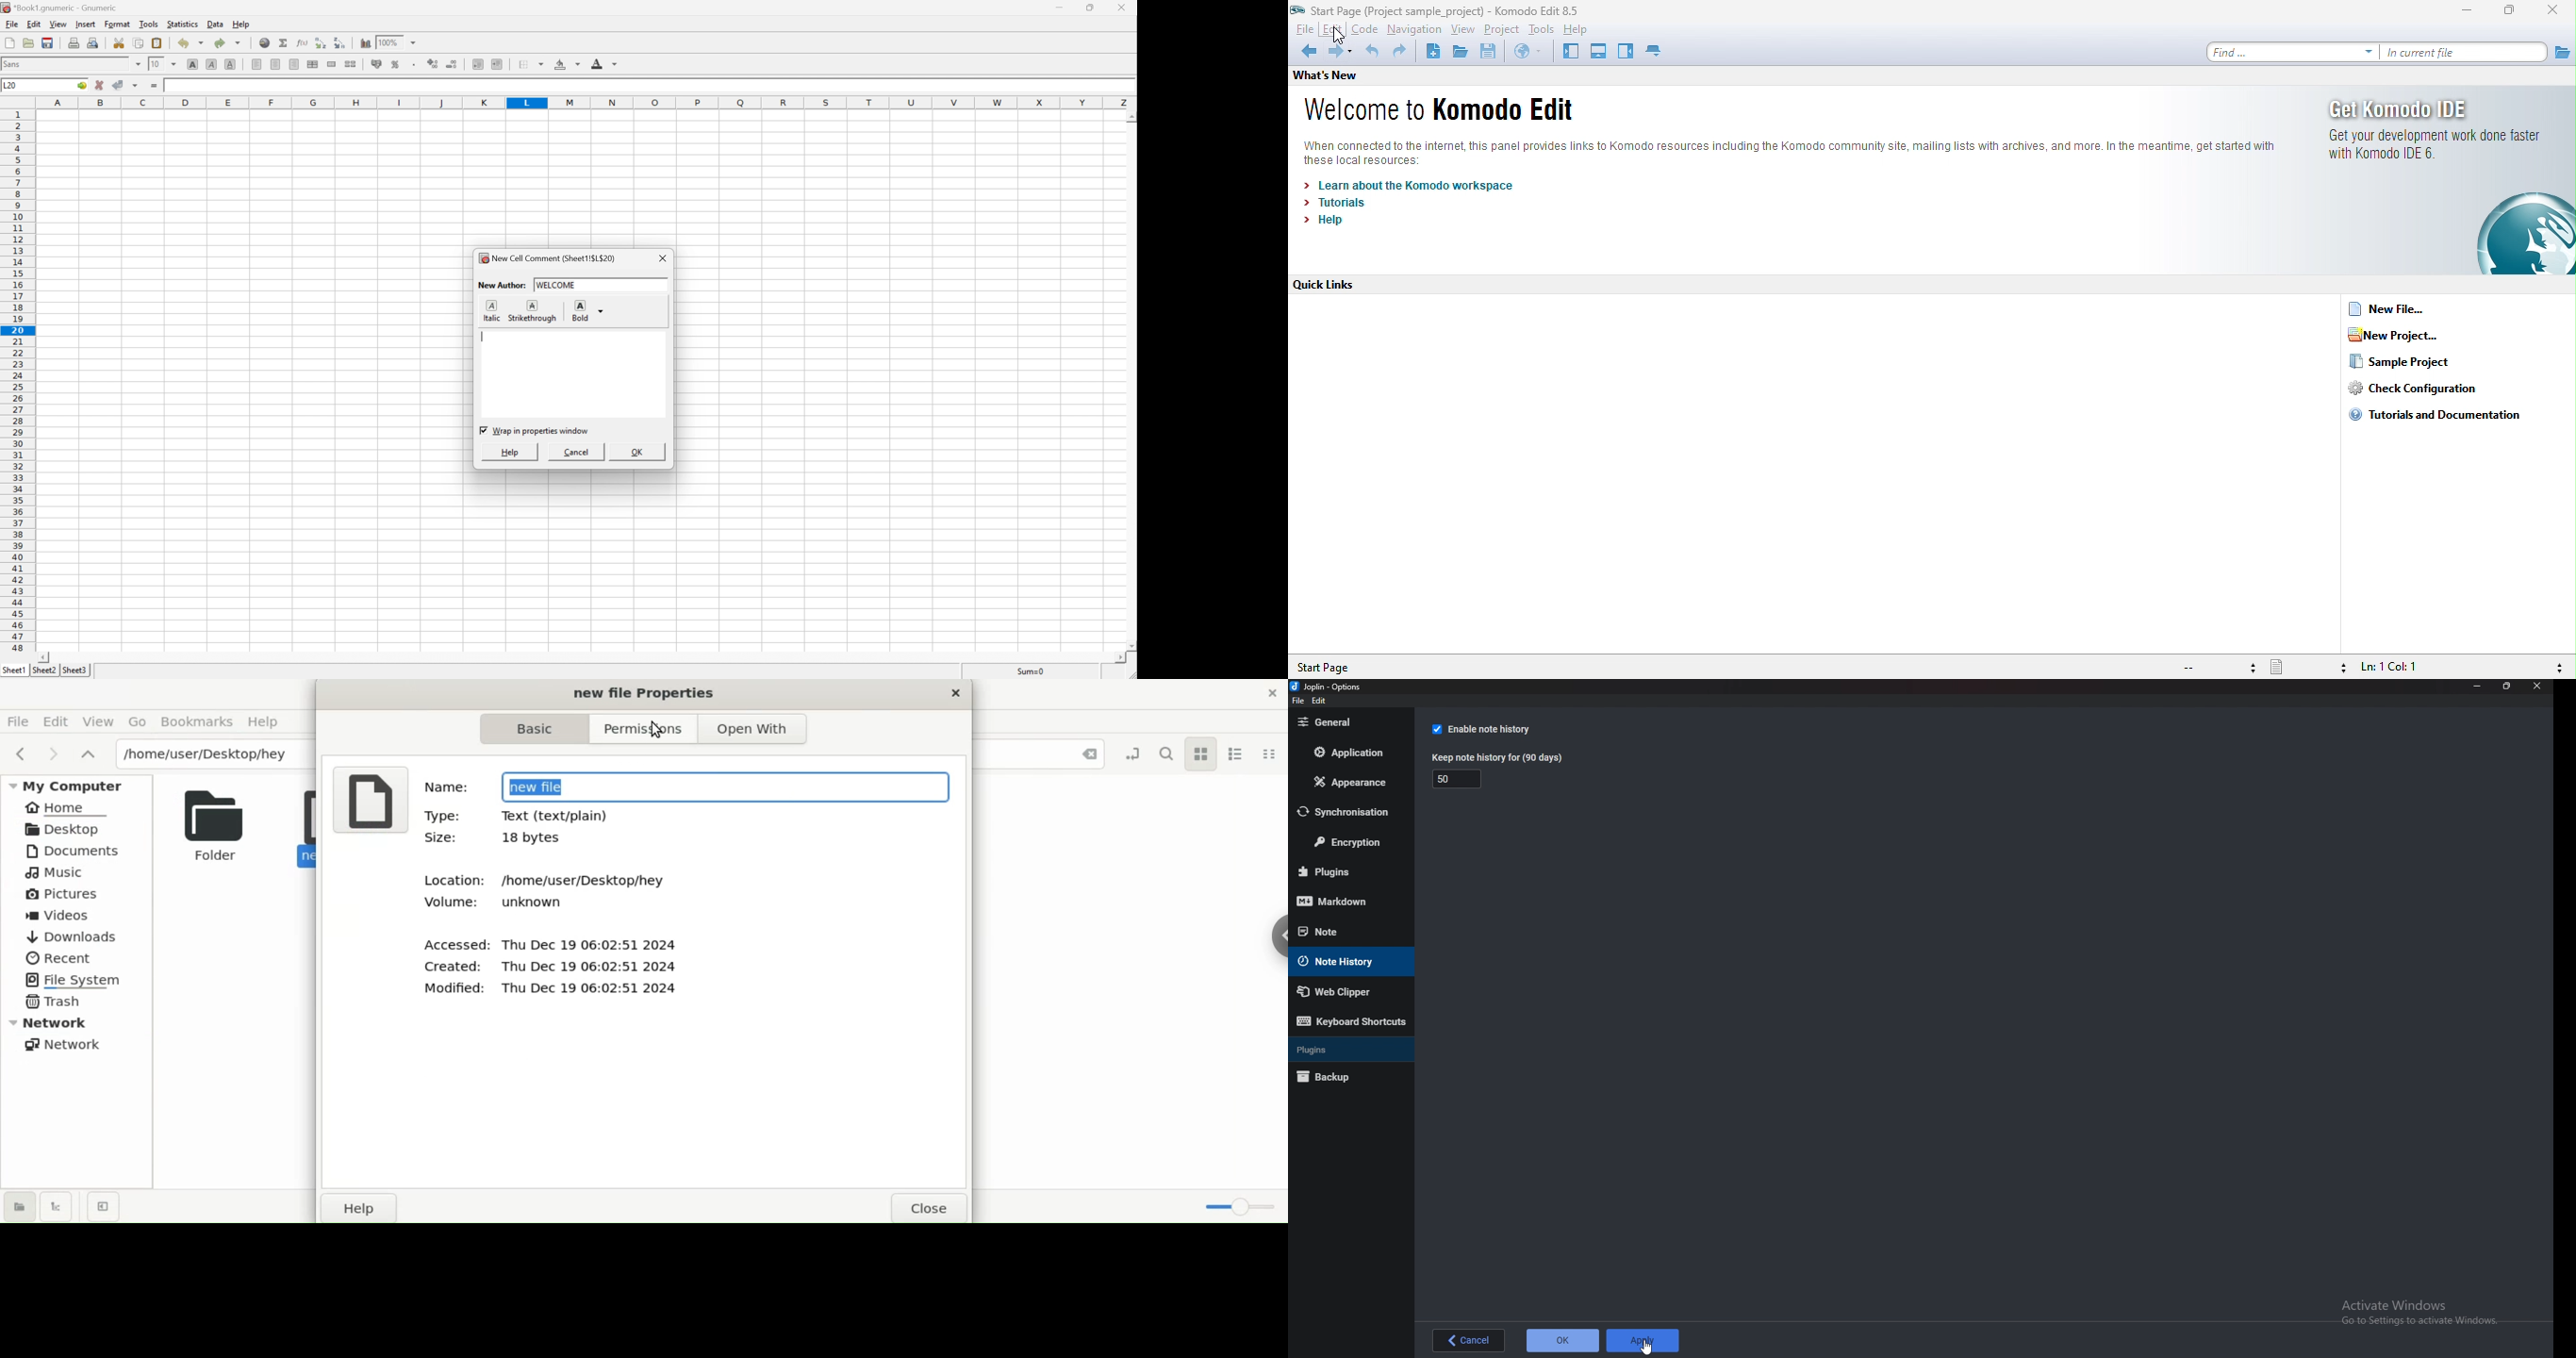 The width and height of the screenshot is (2576, 1372). Describe the element at coordinates (68, 1045) in the screenshot. I see `Network` at that location.